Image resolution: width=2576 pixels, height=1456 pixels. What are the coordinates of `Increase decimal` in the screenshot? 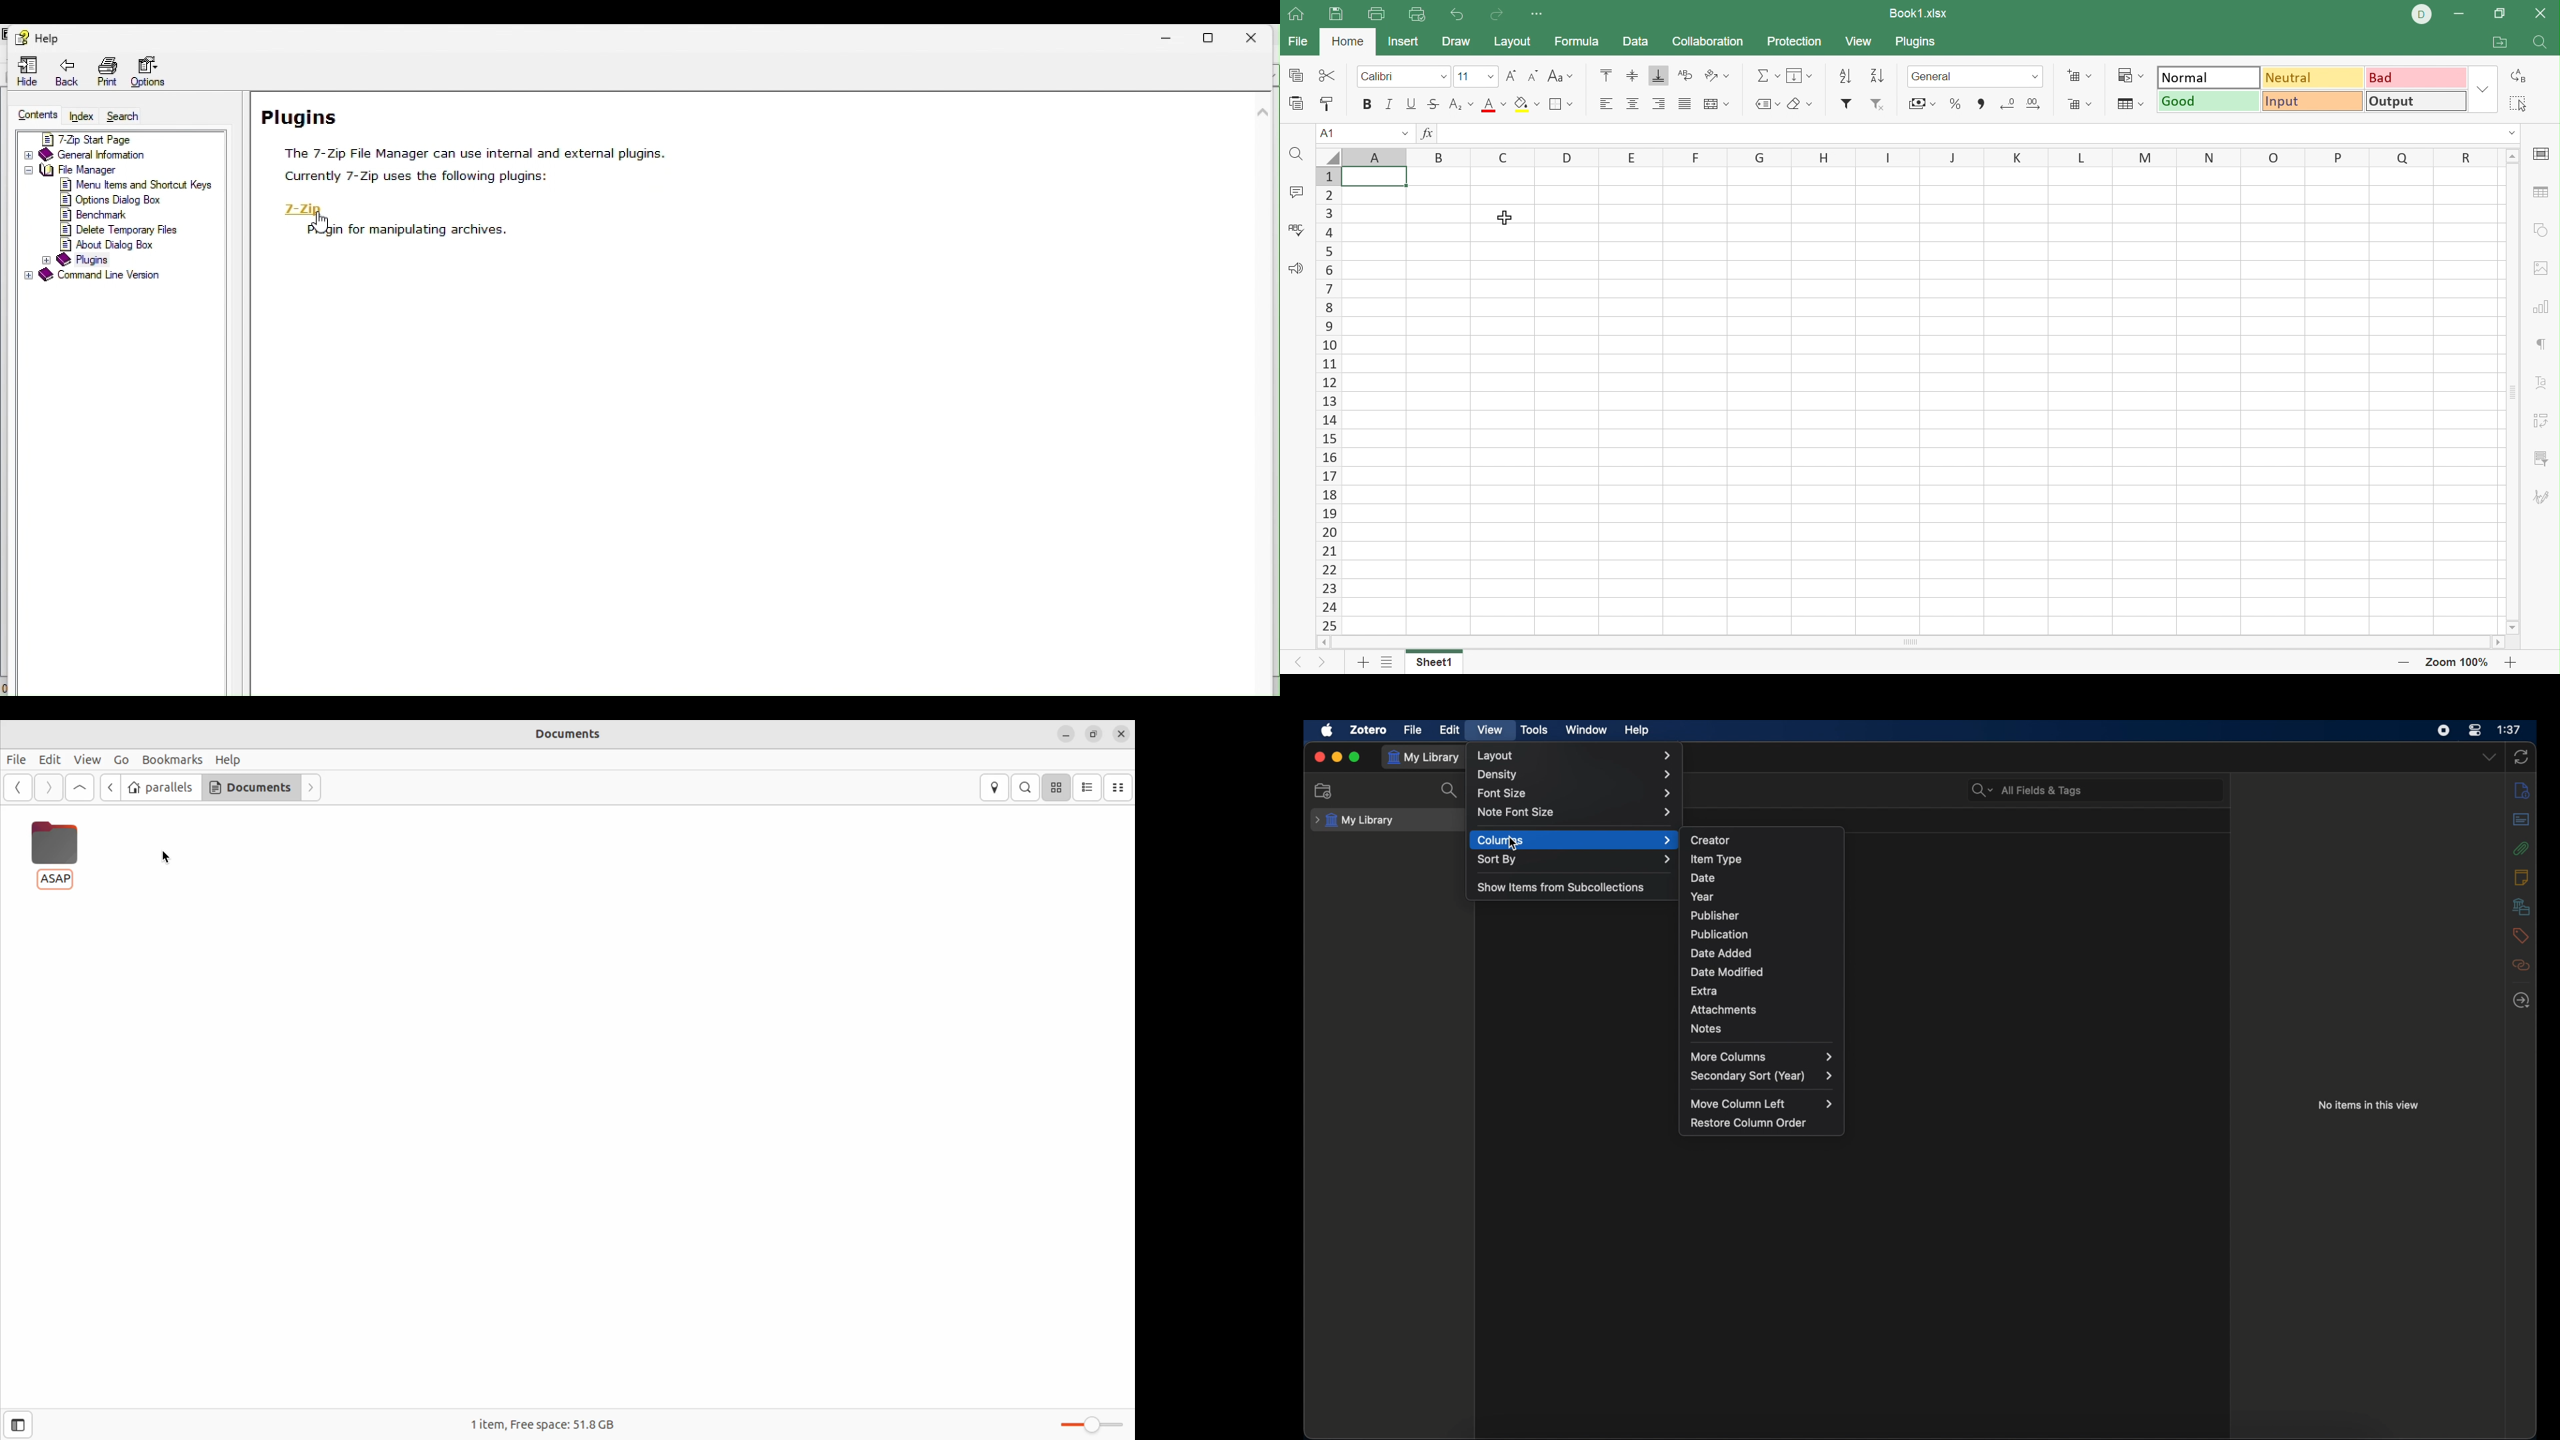 It's located at (2035, 104).